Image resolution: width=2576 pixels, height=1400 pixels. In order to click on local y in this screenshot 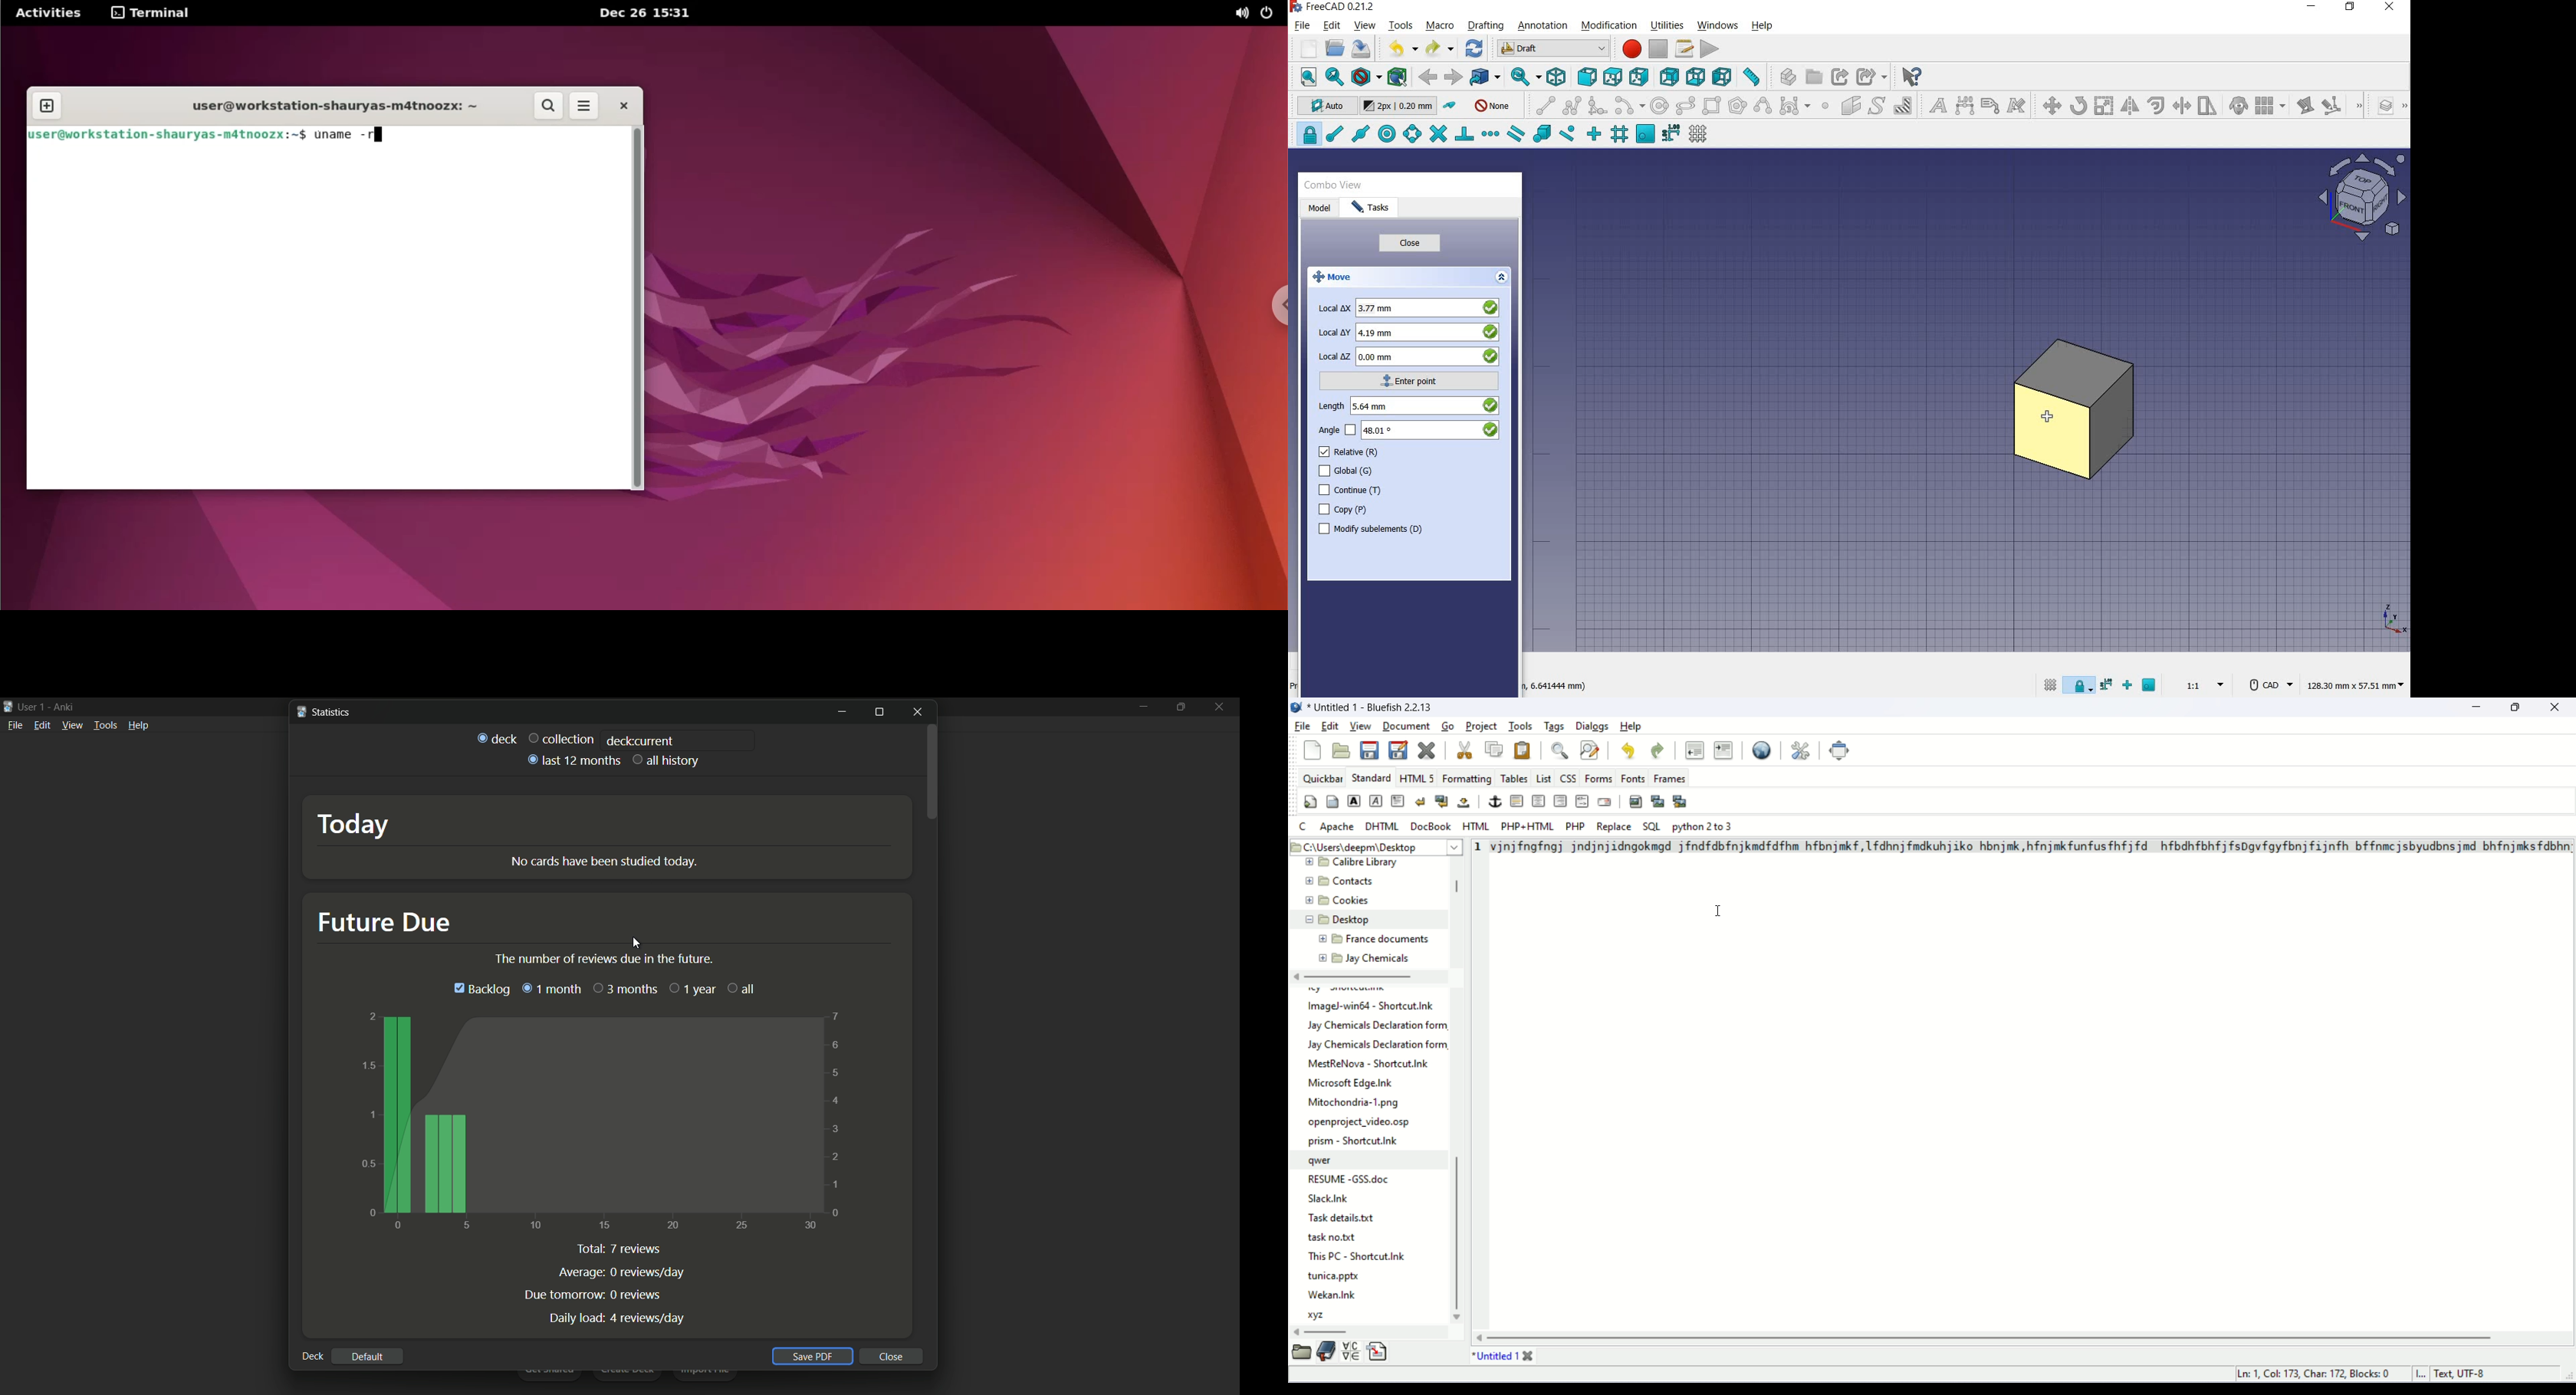, I will do `click(1410, 331)`.